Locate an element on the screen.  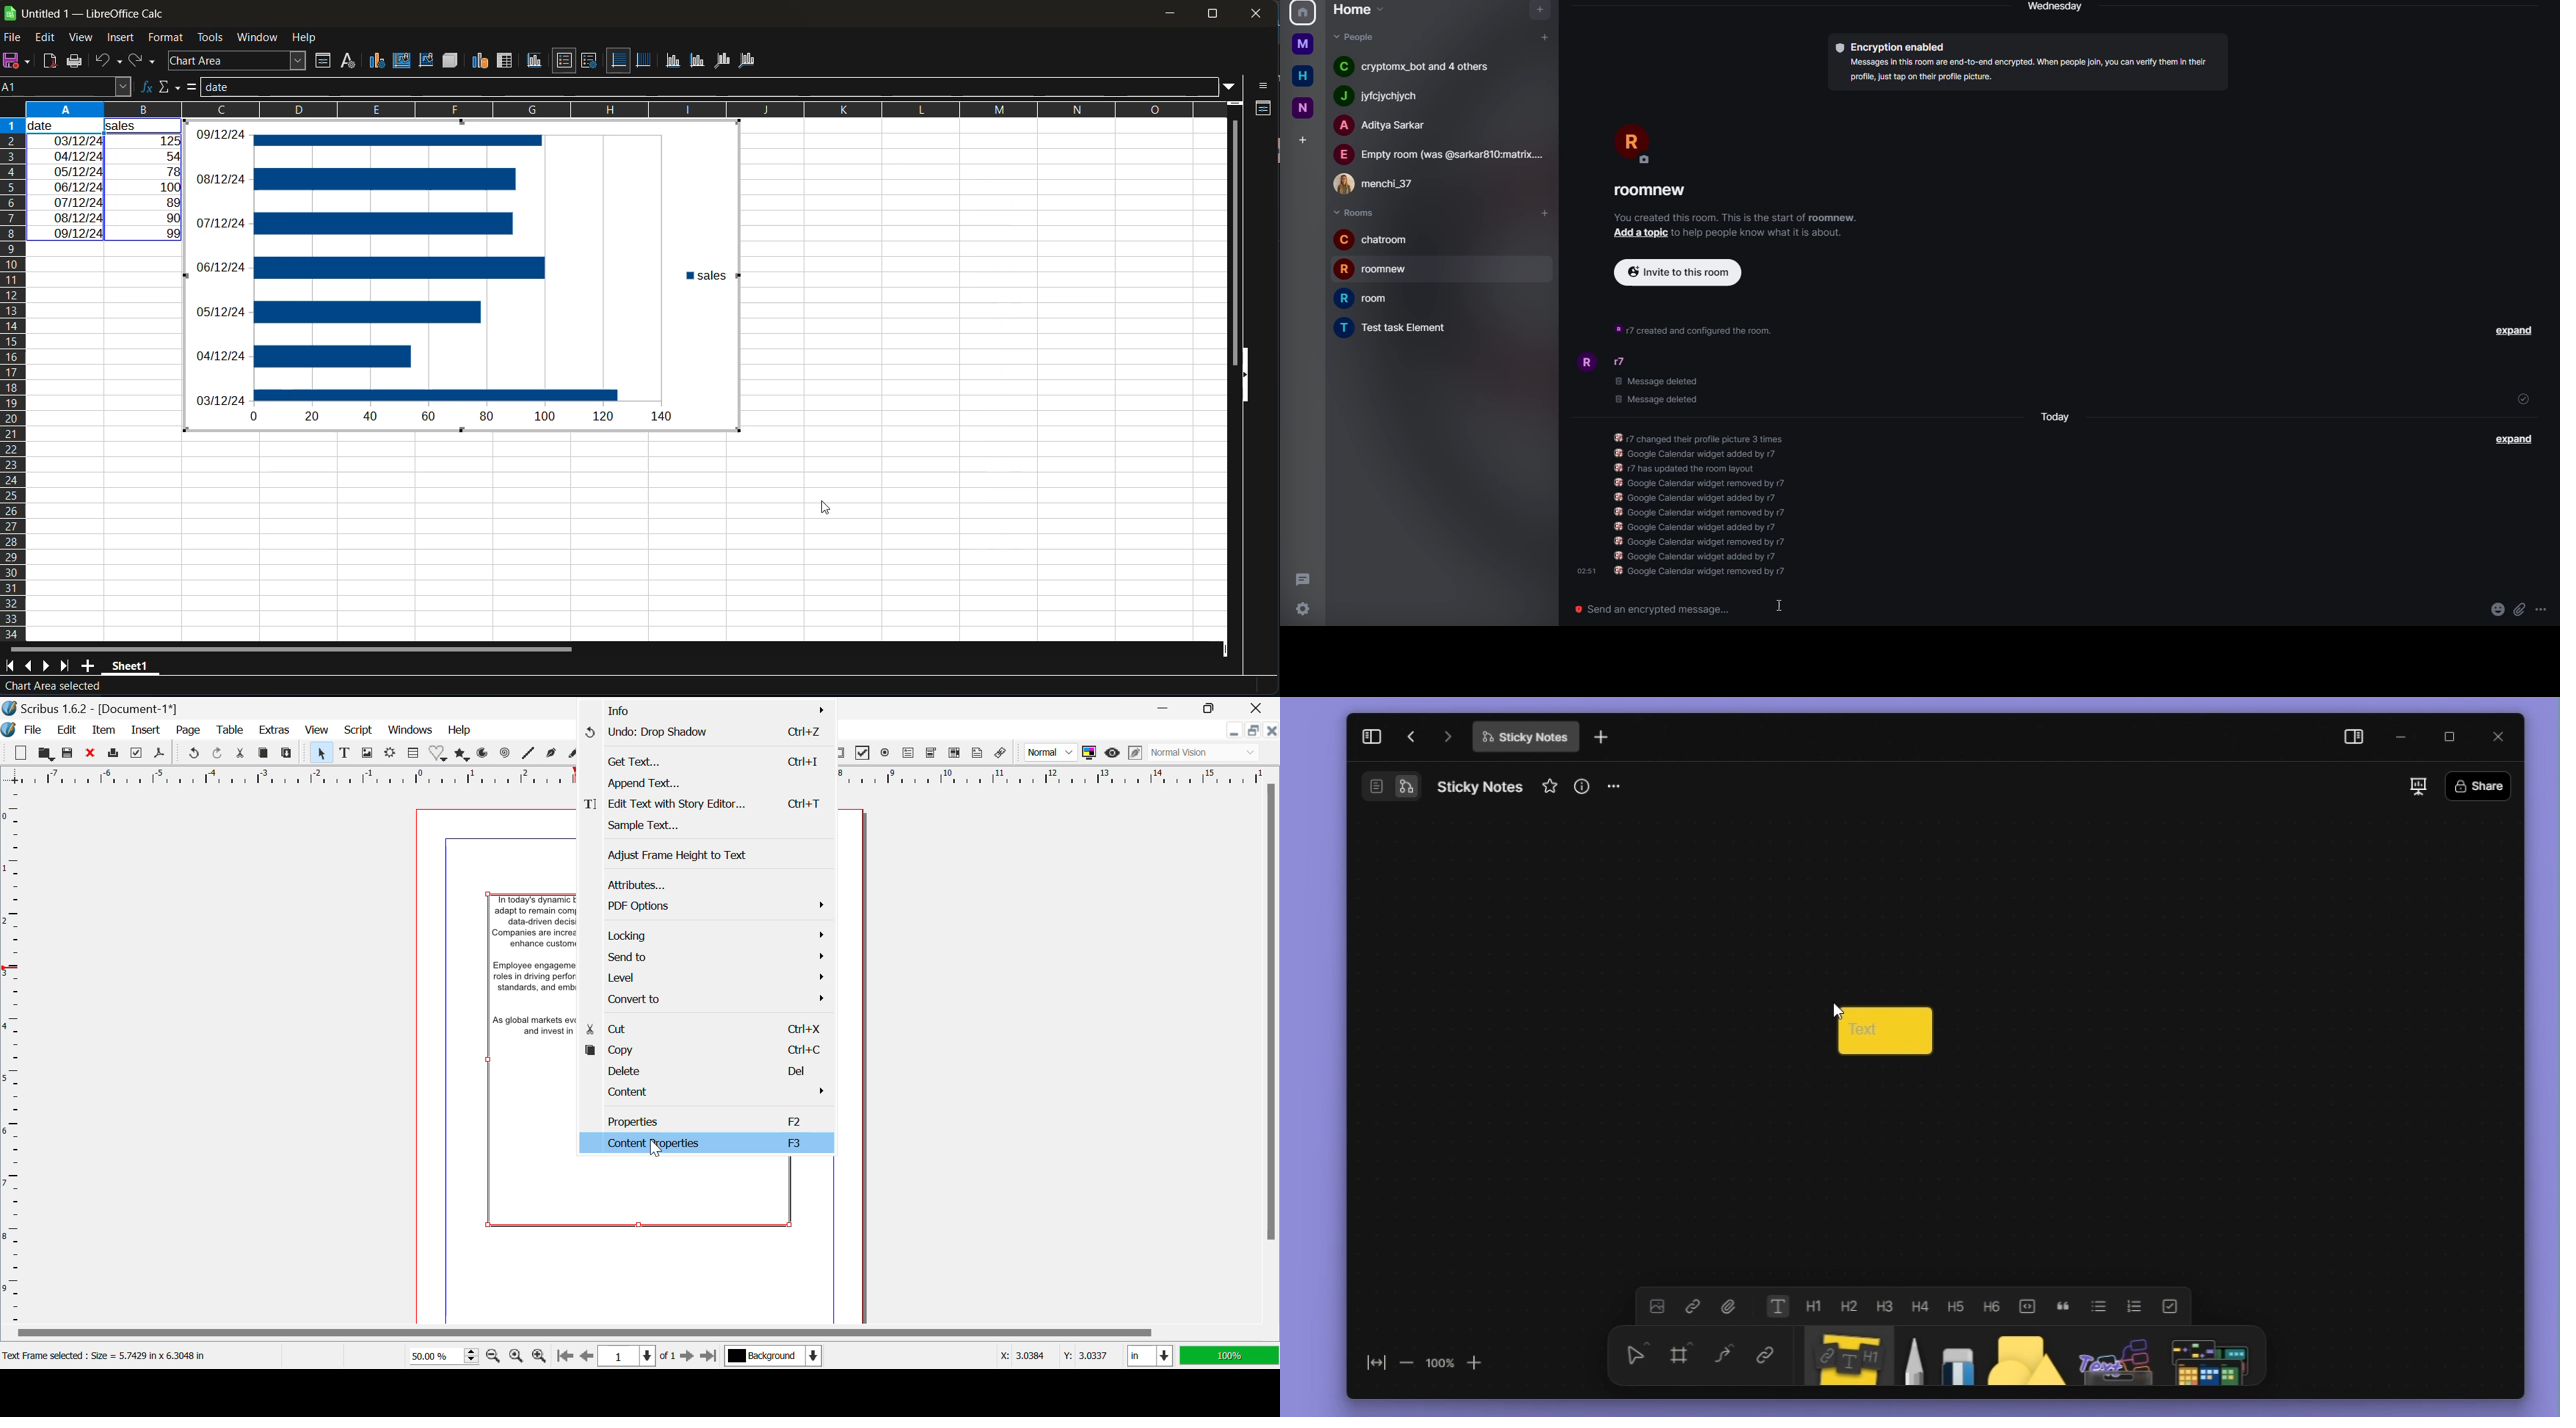
3d view is located at coordinates (450, 60).